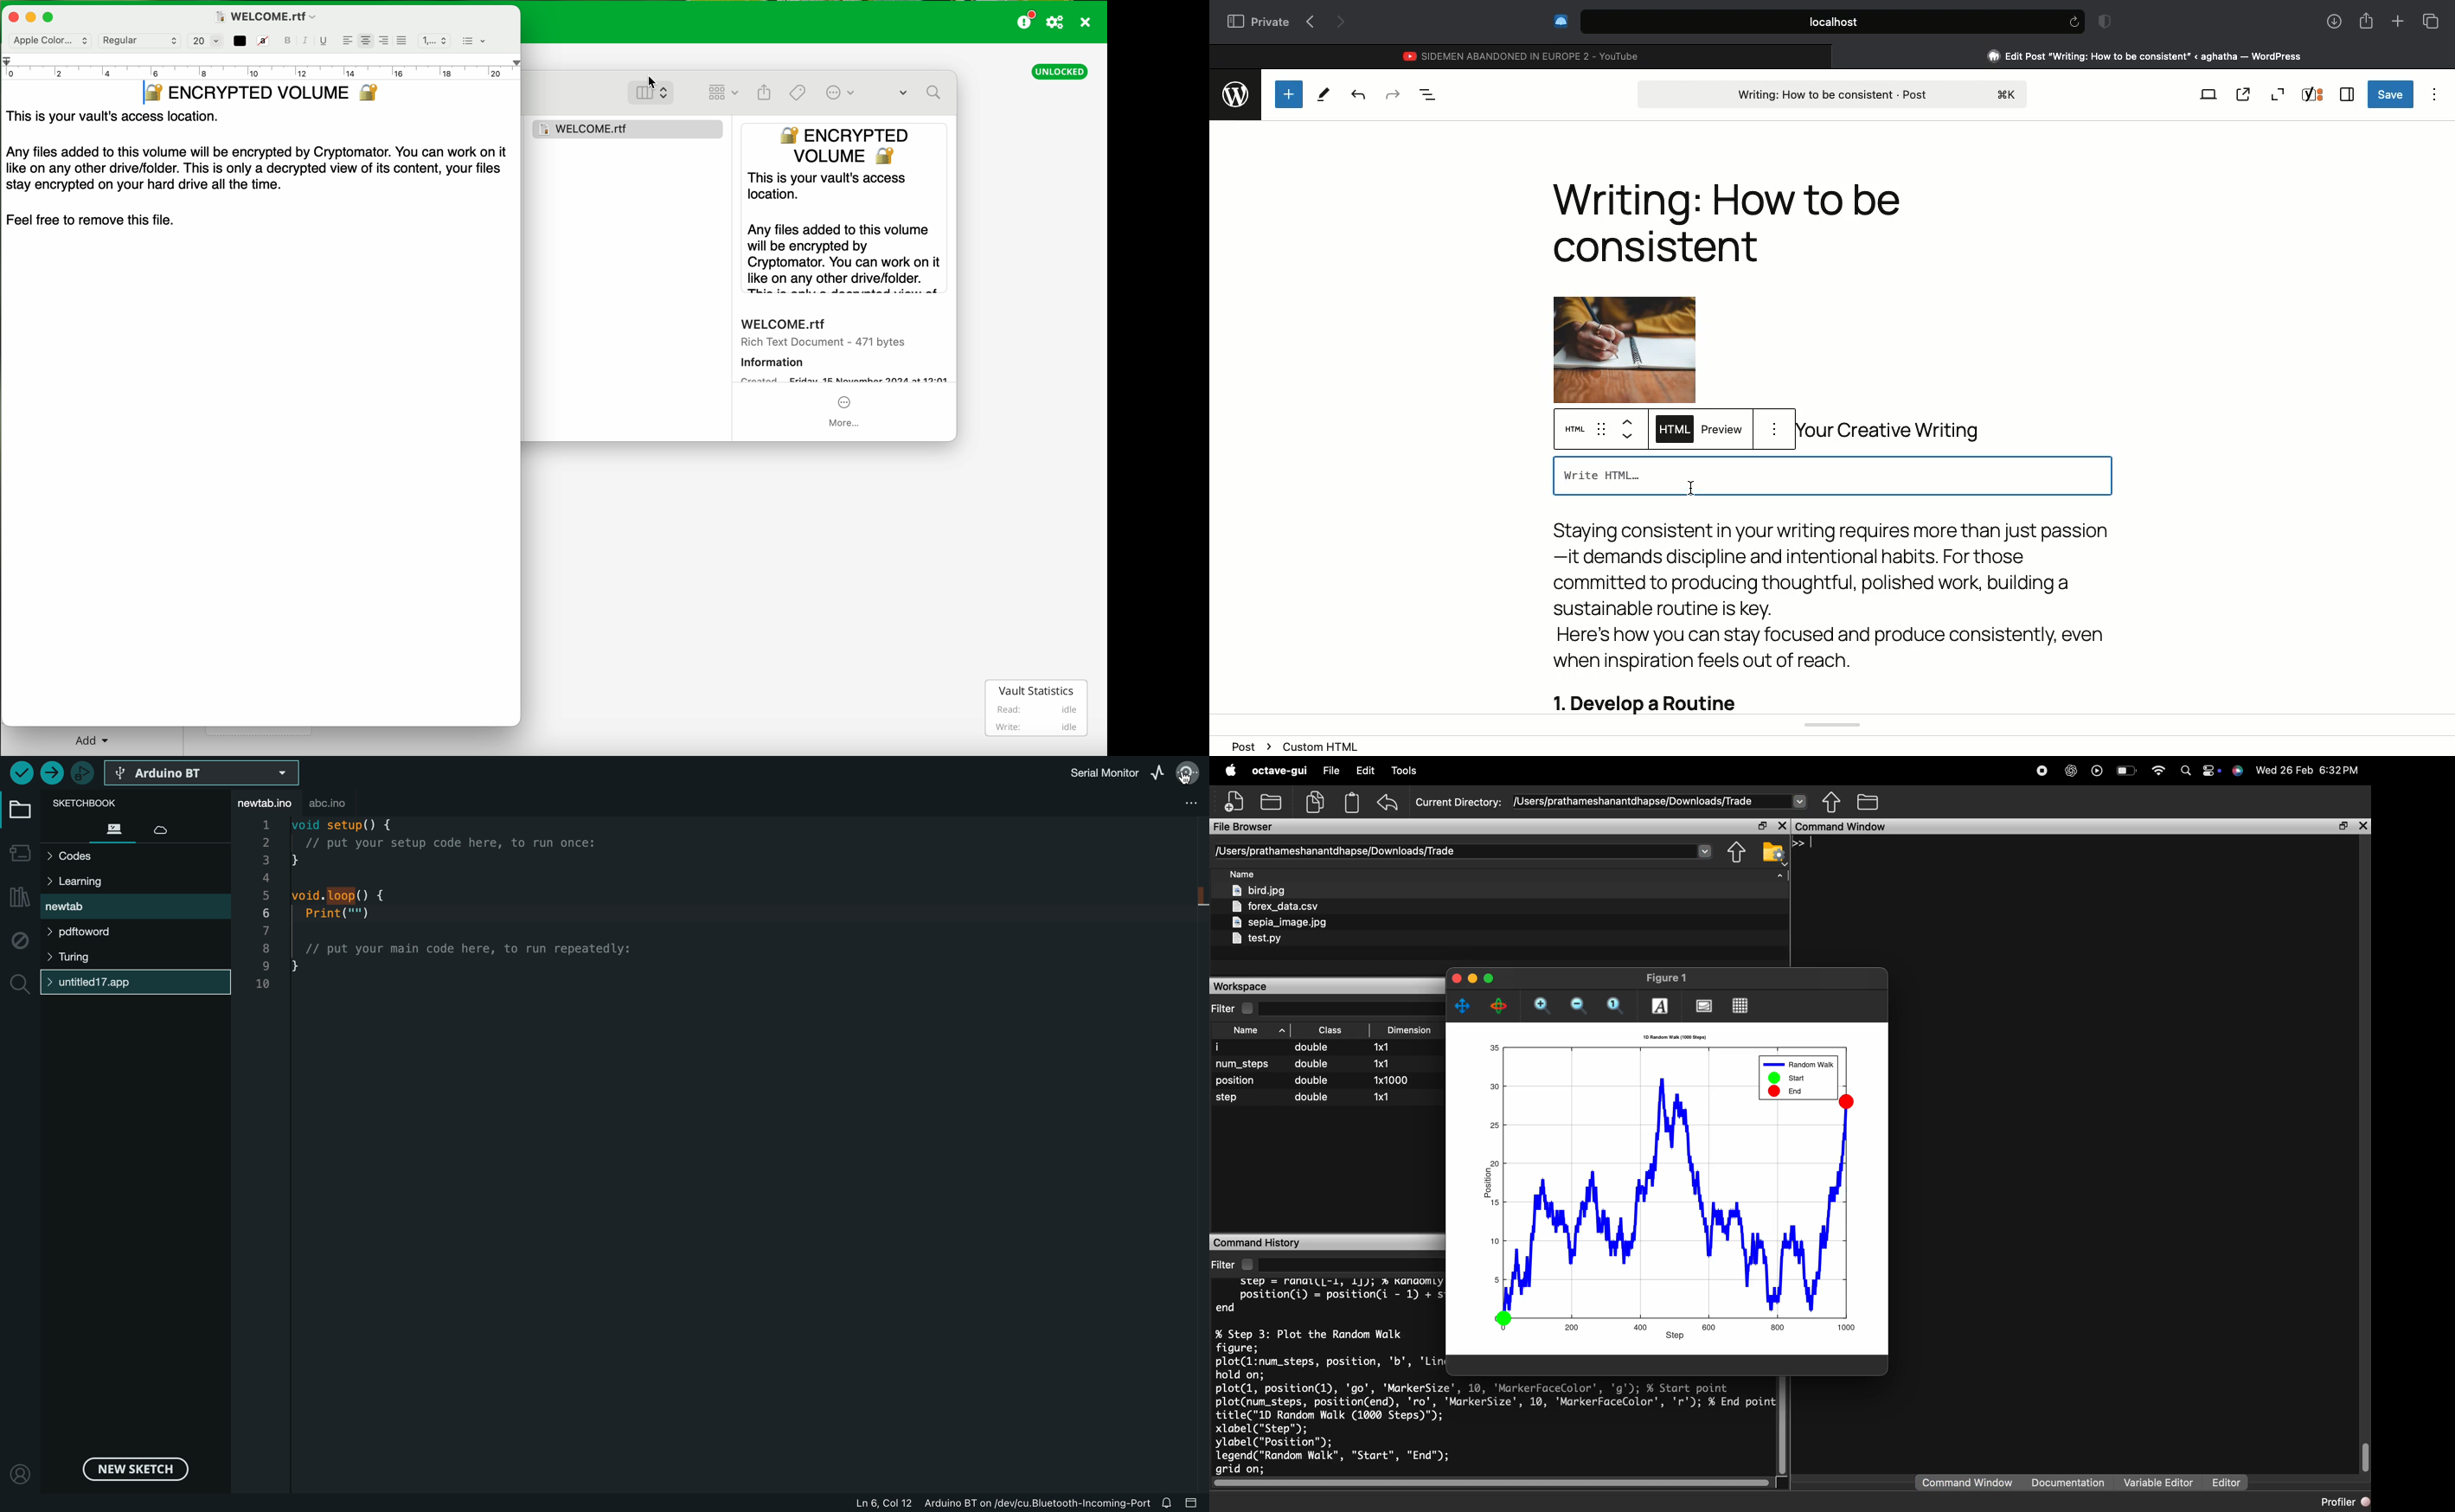 Image resolution: width=2464 pixels, height=1512 pixels. I want to click on Margin, so click(261, 65).